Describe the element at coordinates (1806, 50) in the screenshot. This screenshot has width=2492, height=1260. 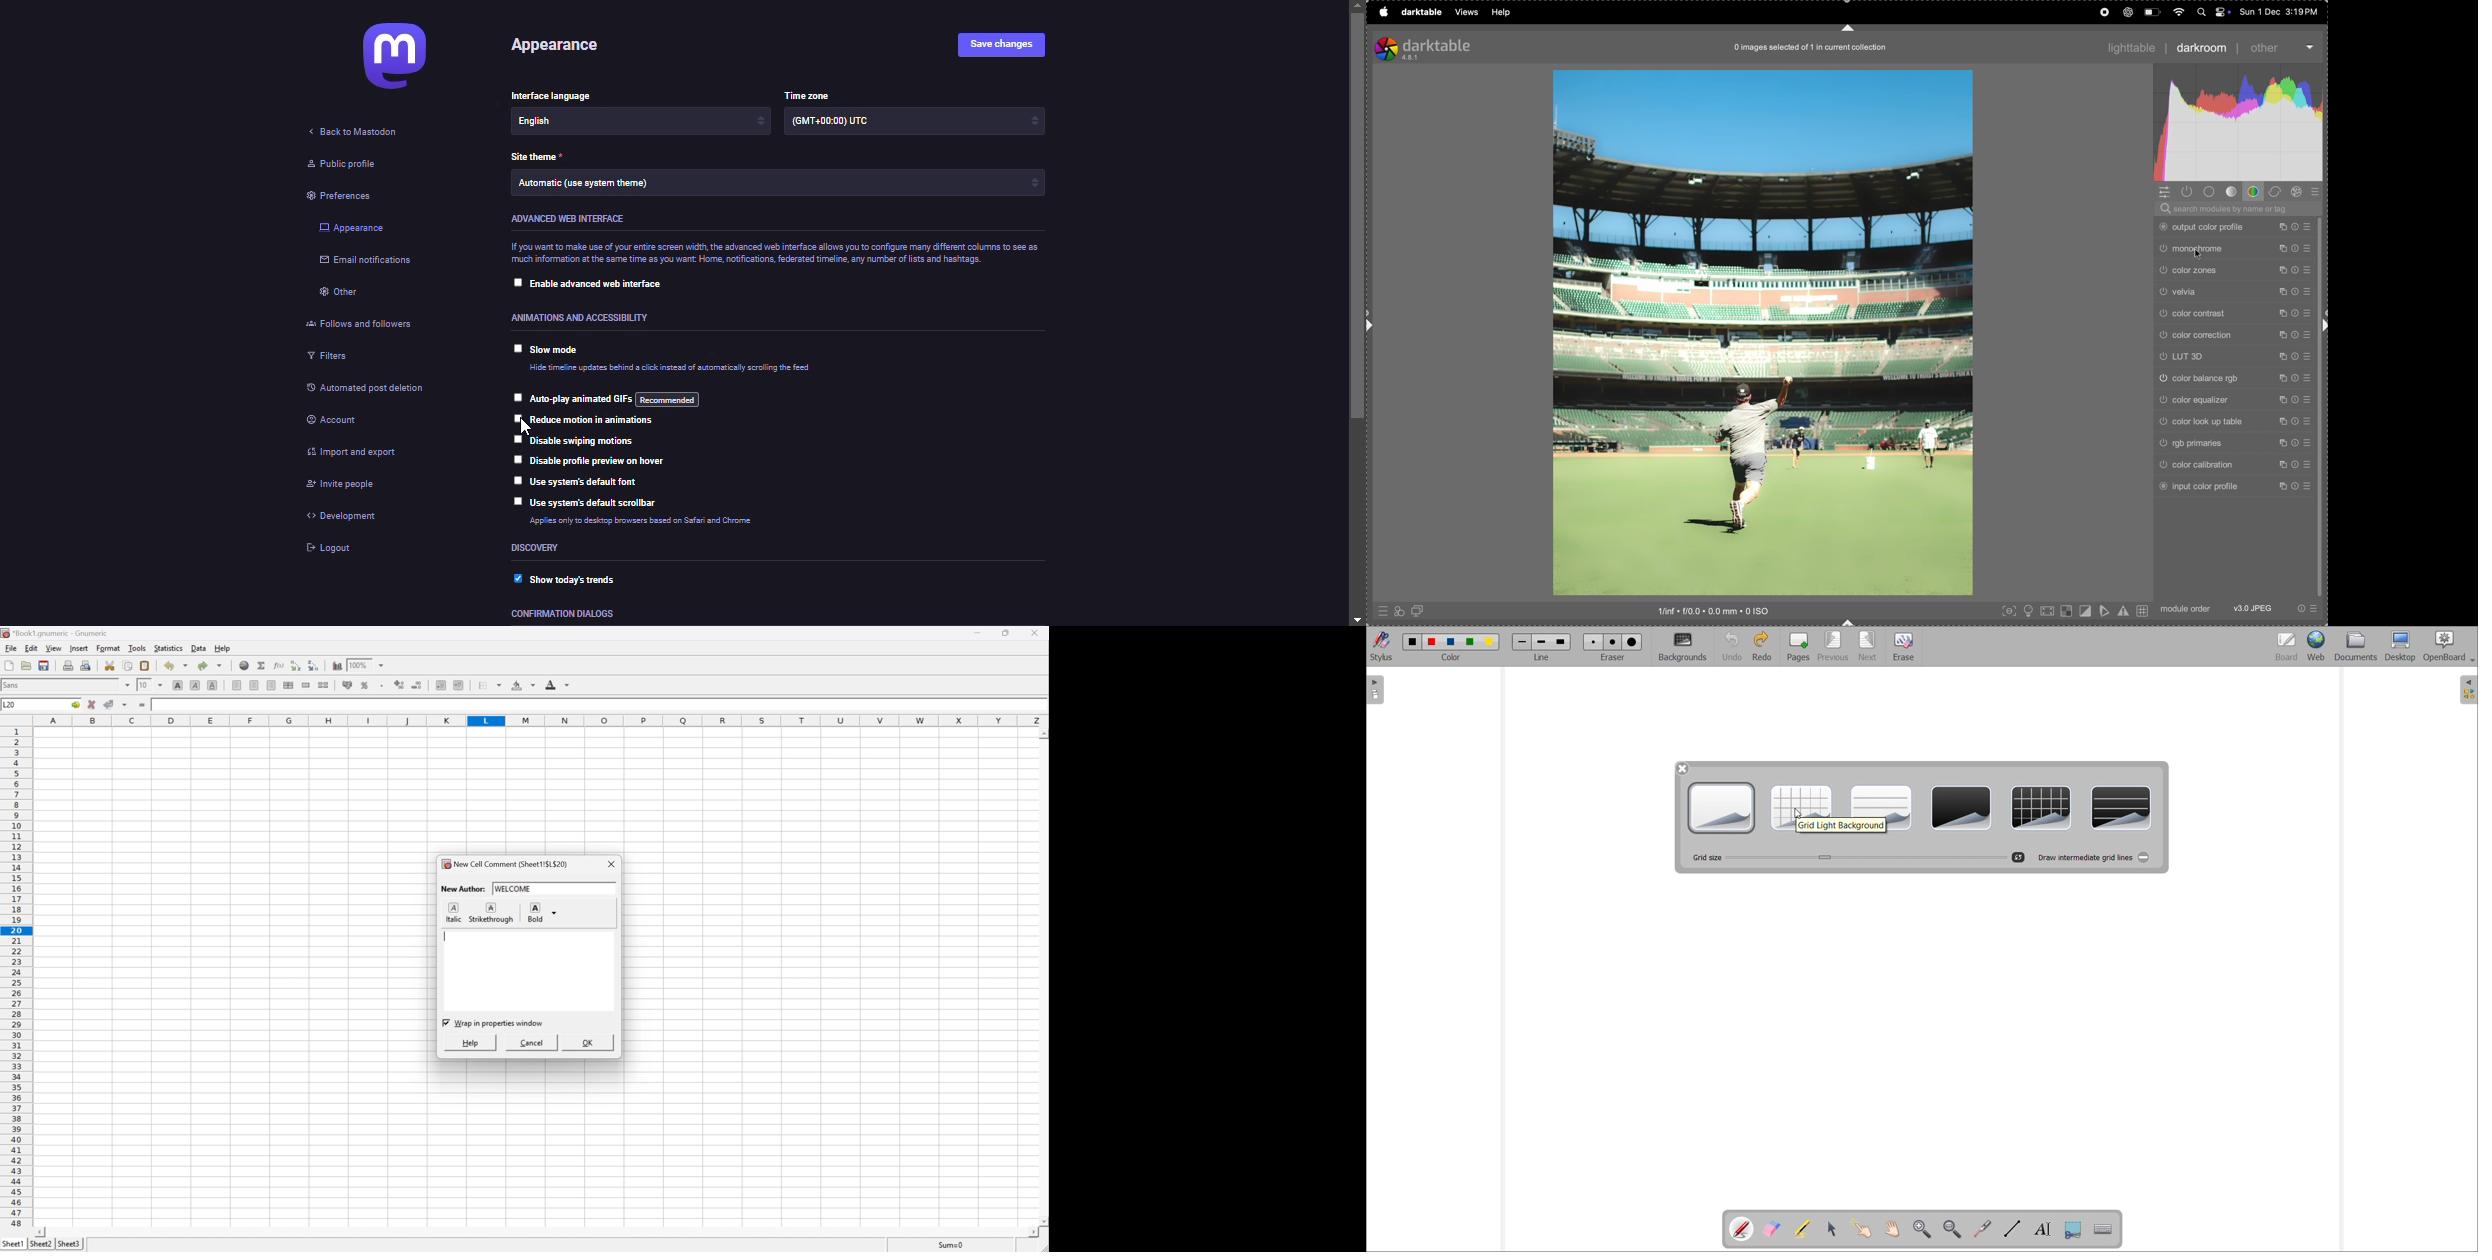
I see `image collection` at that location.